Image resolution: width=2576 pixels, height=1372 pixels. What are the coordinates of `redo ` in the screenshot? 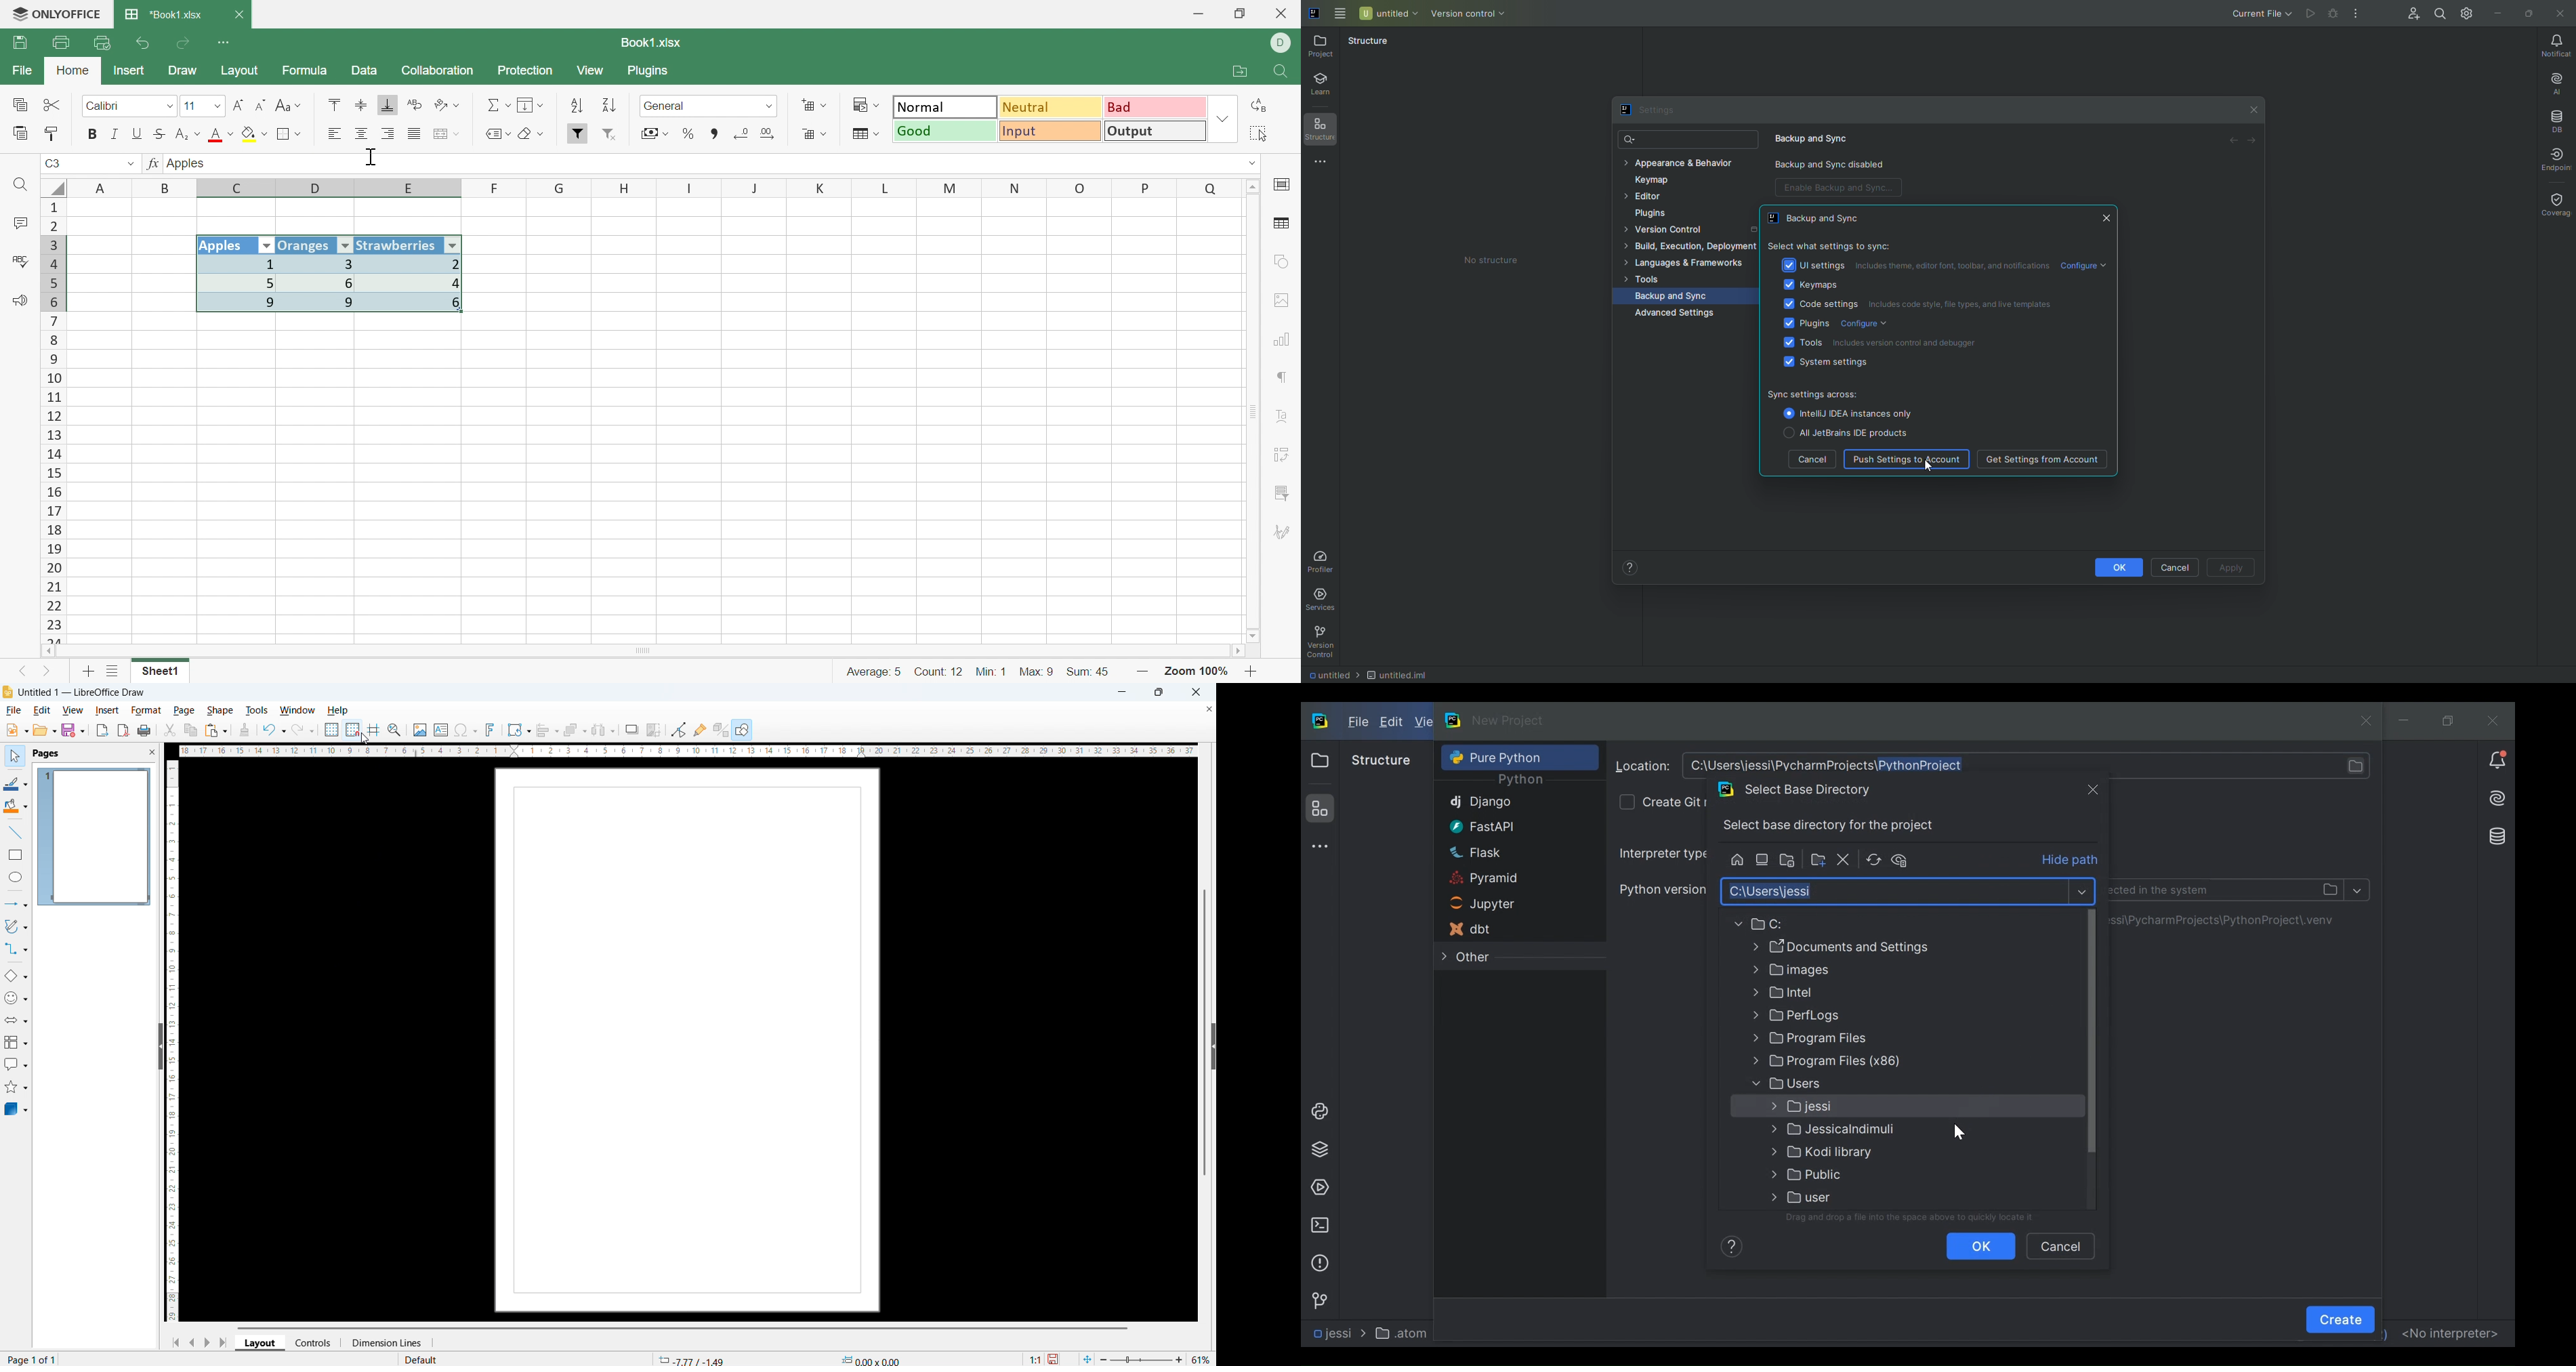 It's located at (303, 730).